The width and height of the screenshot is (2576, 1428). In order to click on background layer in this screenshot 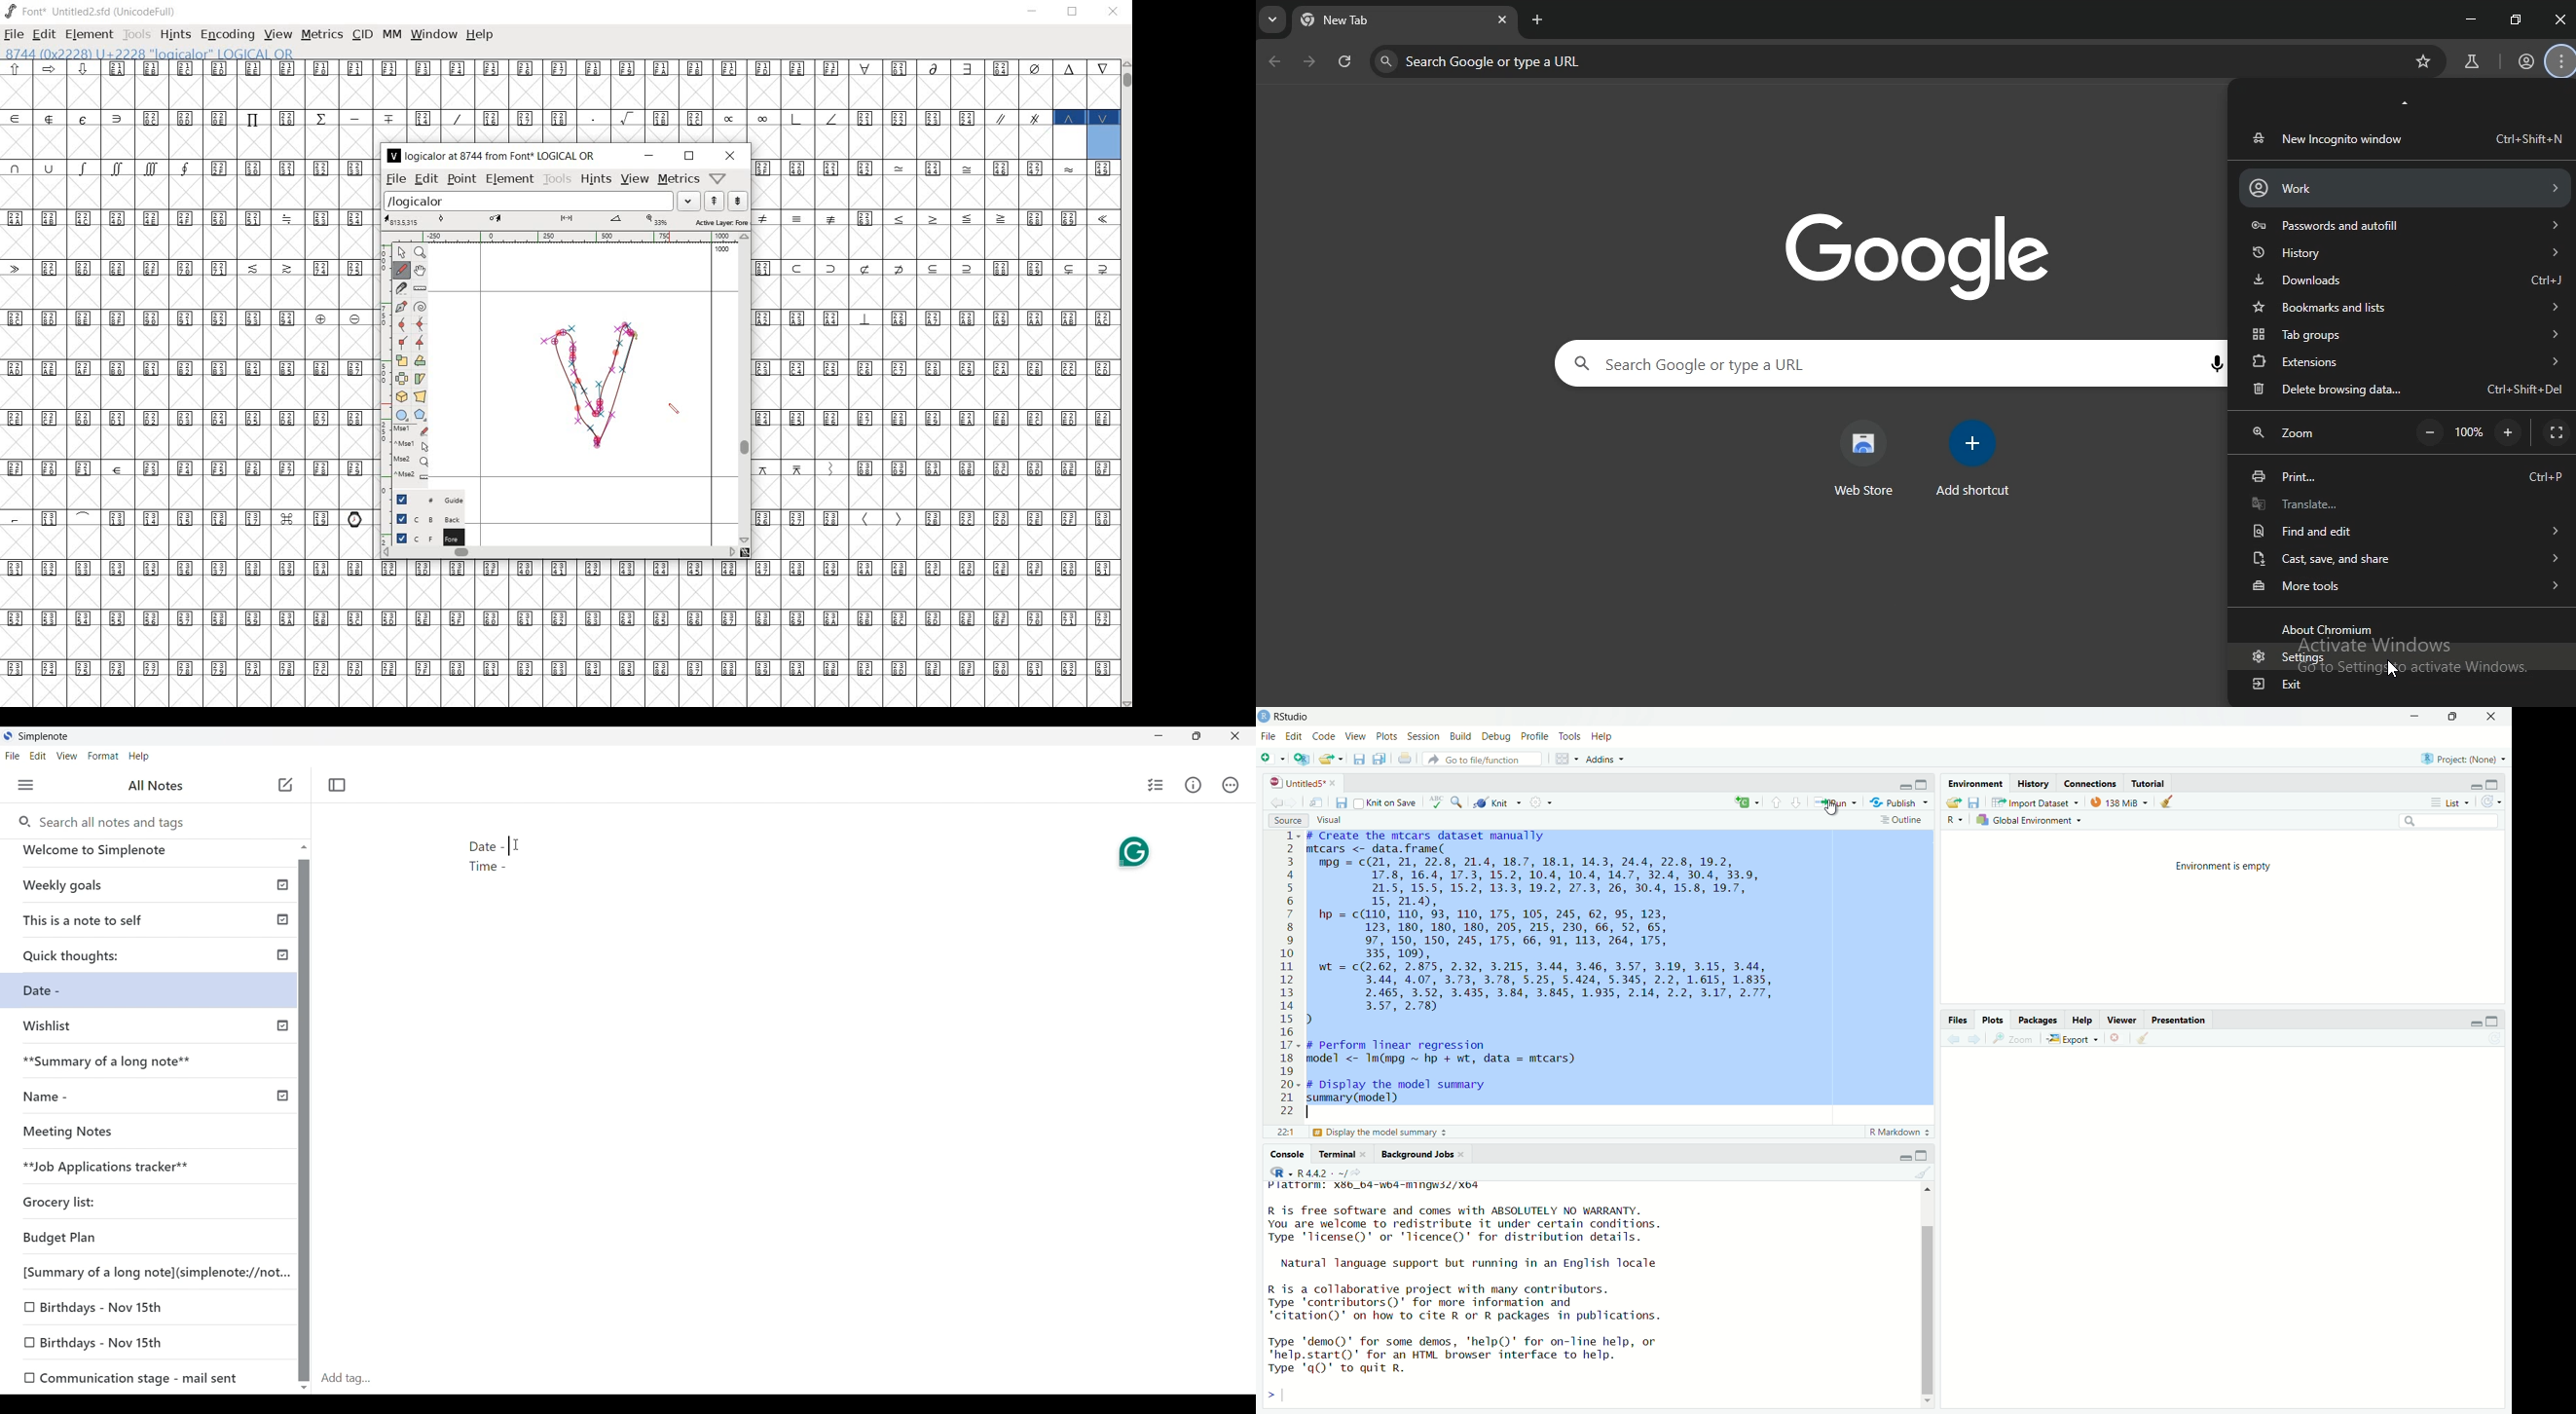, I will do `click(421, 517)`.